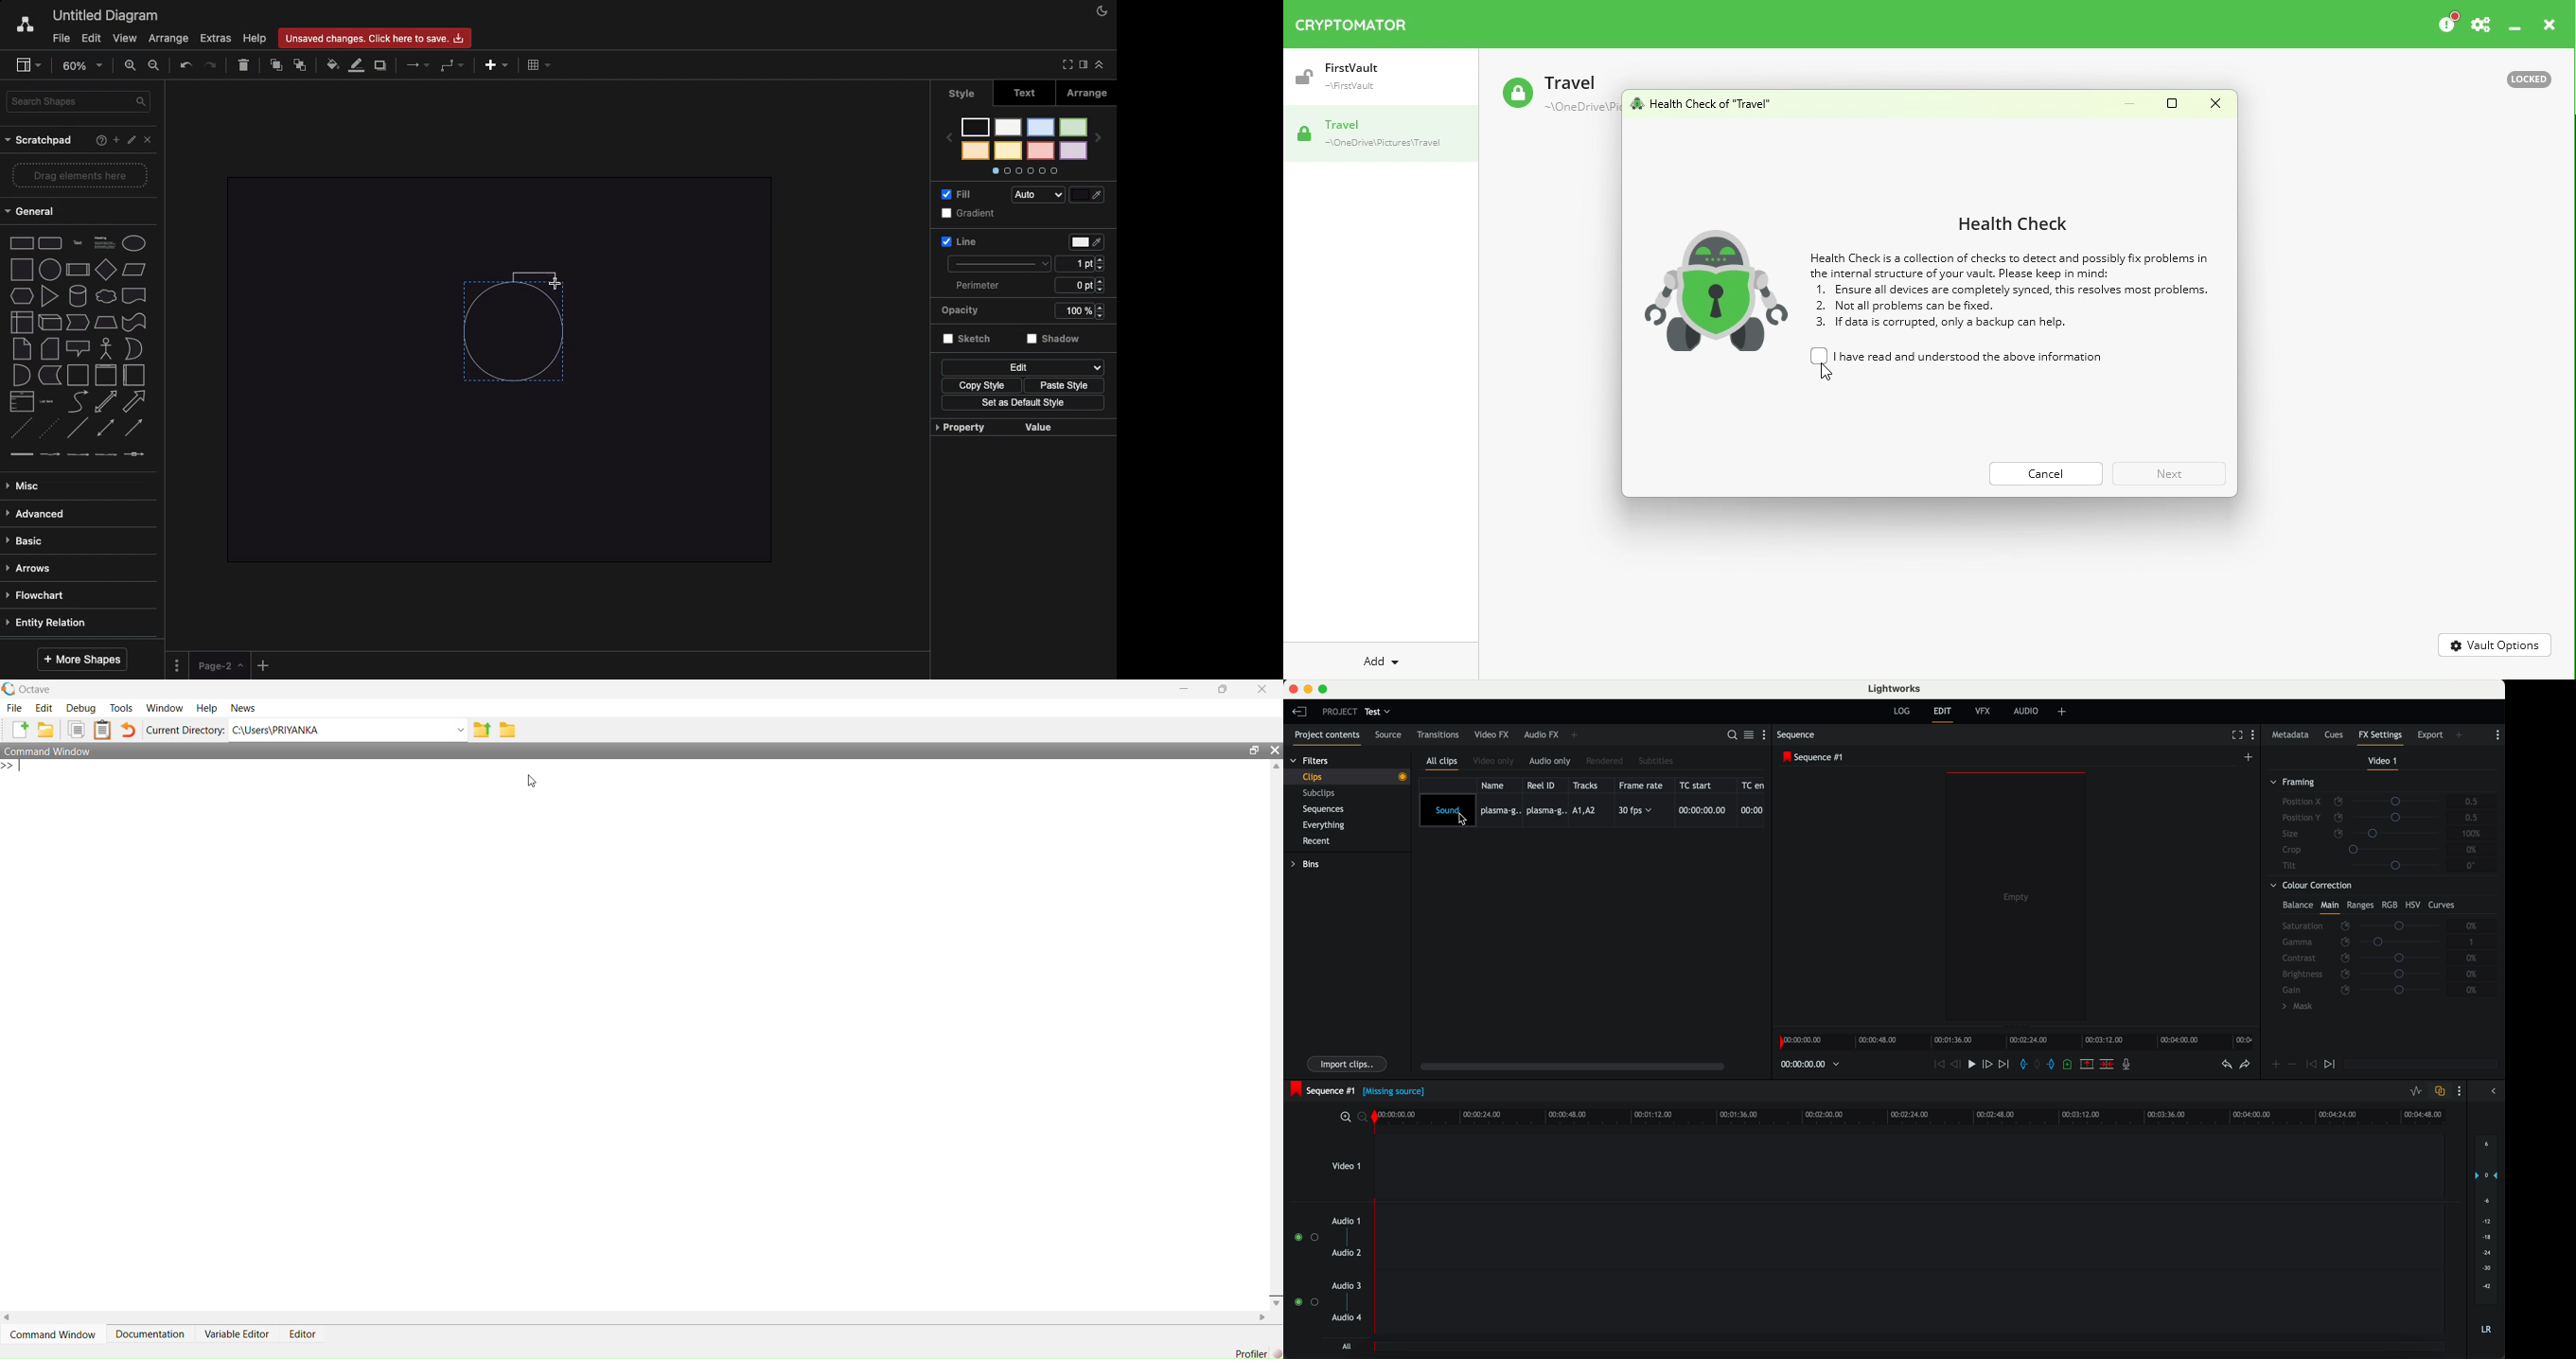 The width and height of the screenshot is (2576, 1372). What do you see at coordinates (2429, 734) in the screenshot?
I see `export` at bounding box center [2429, 734].